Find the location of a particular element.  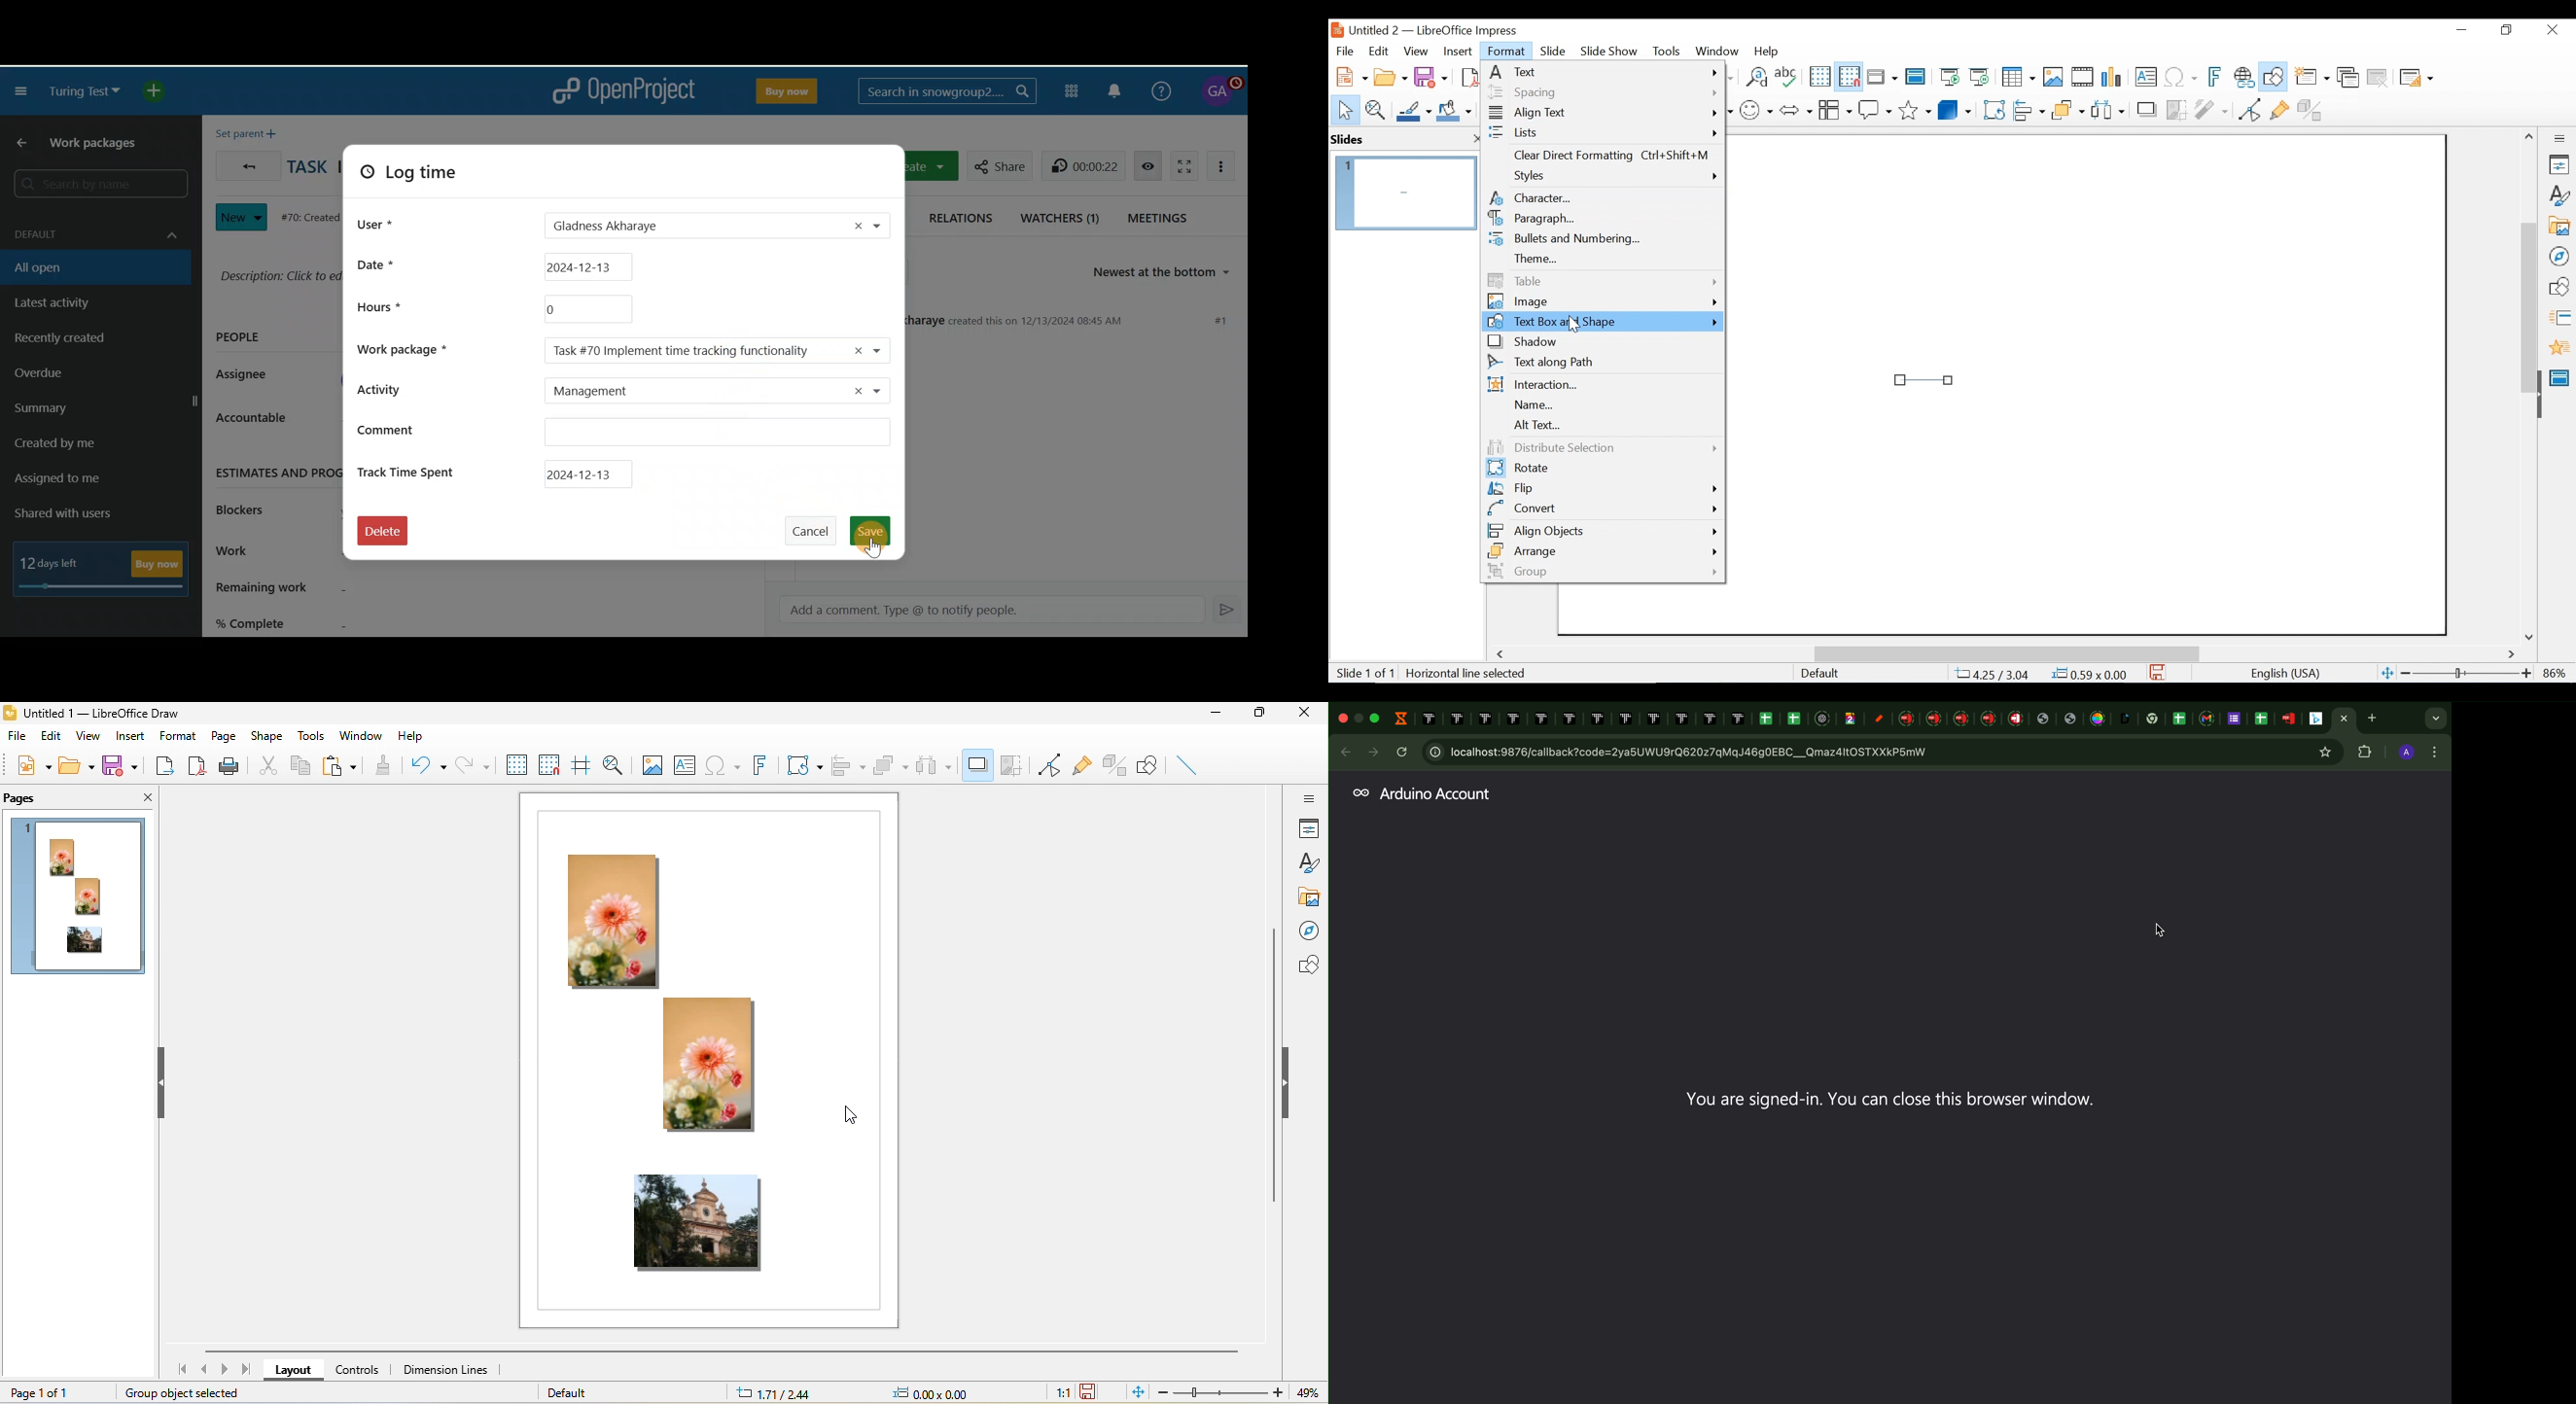

dimension lines is located at coordinates (447, 1372).